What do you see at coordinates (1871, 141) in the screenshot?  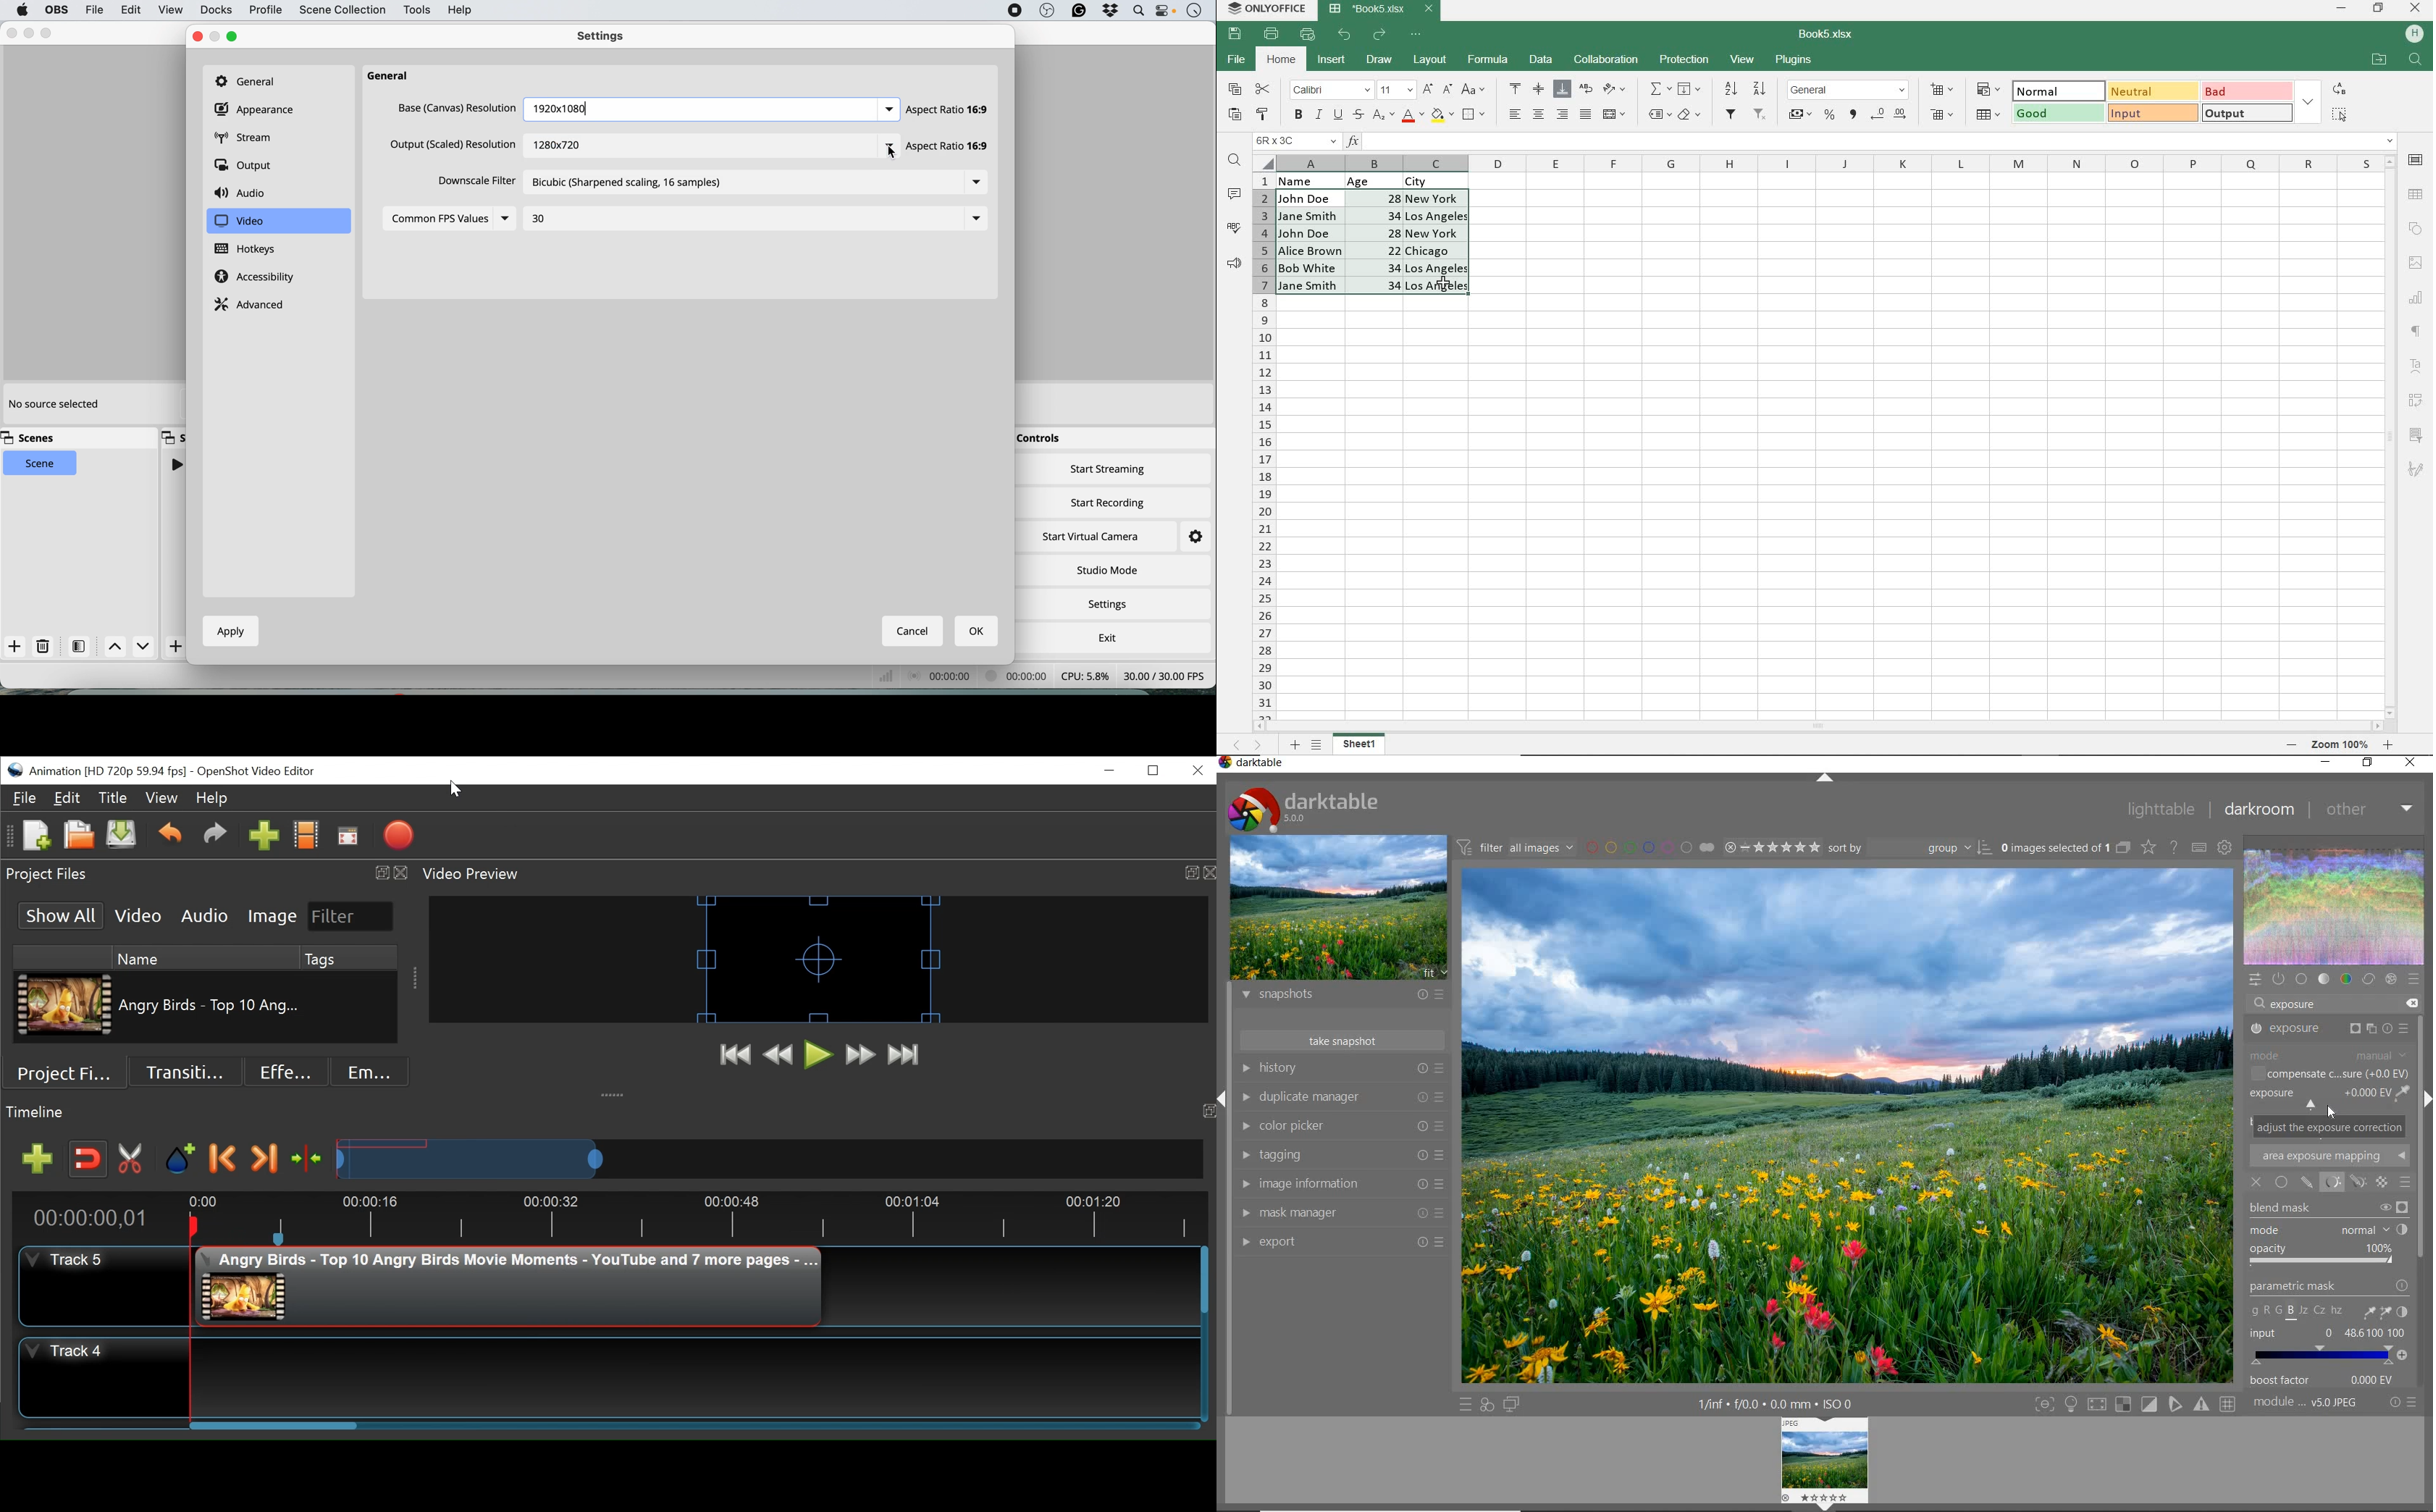 I see `INPUT FUNCTION` at bounding box center [1871, 141].